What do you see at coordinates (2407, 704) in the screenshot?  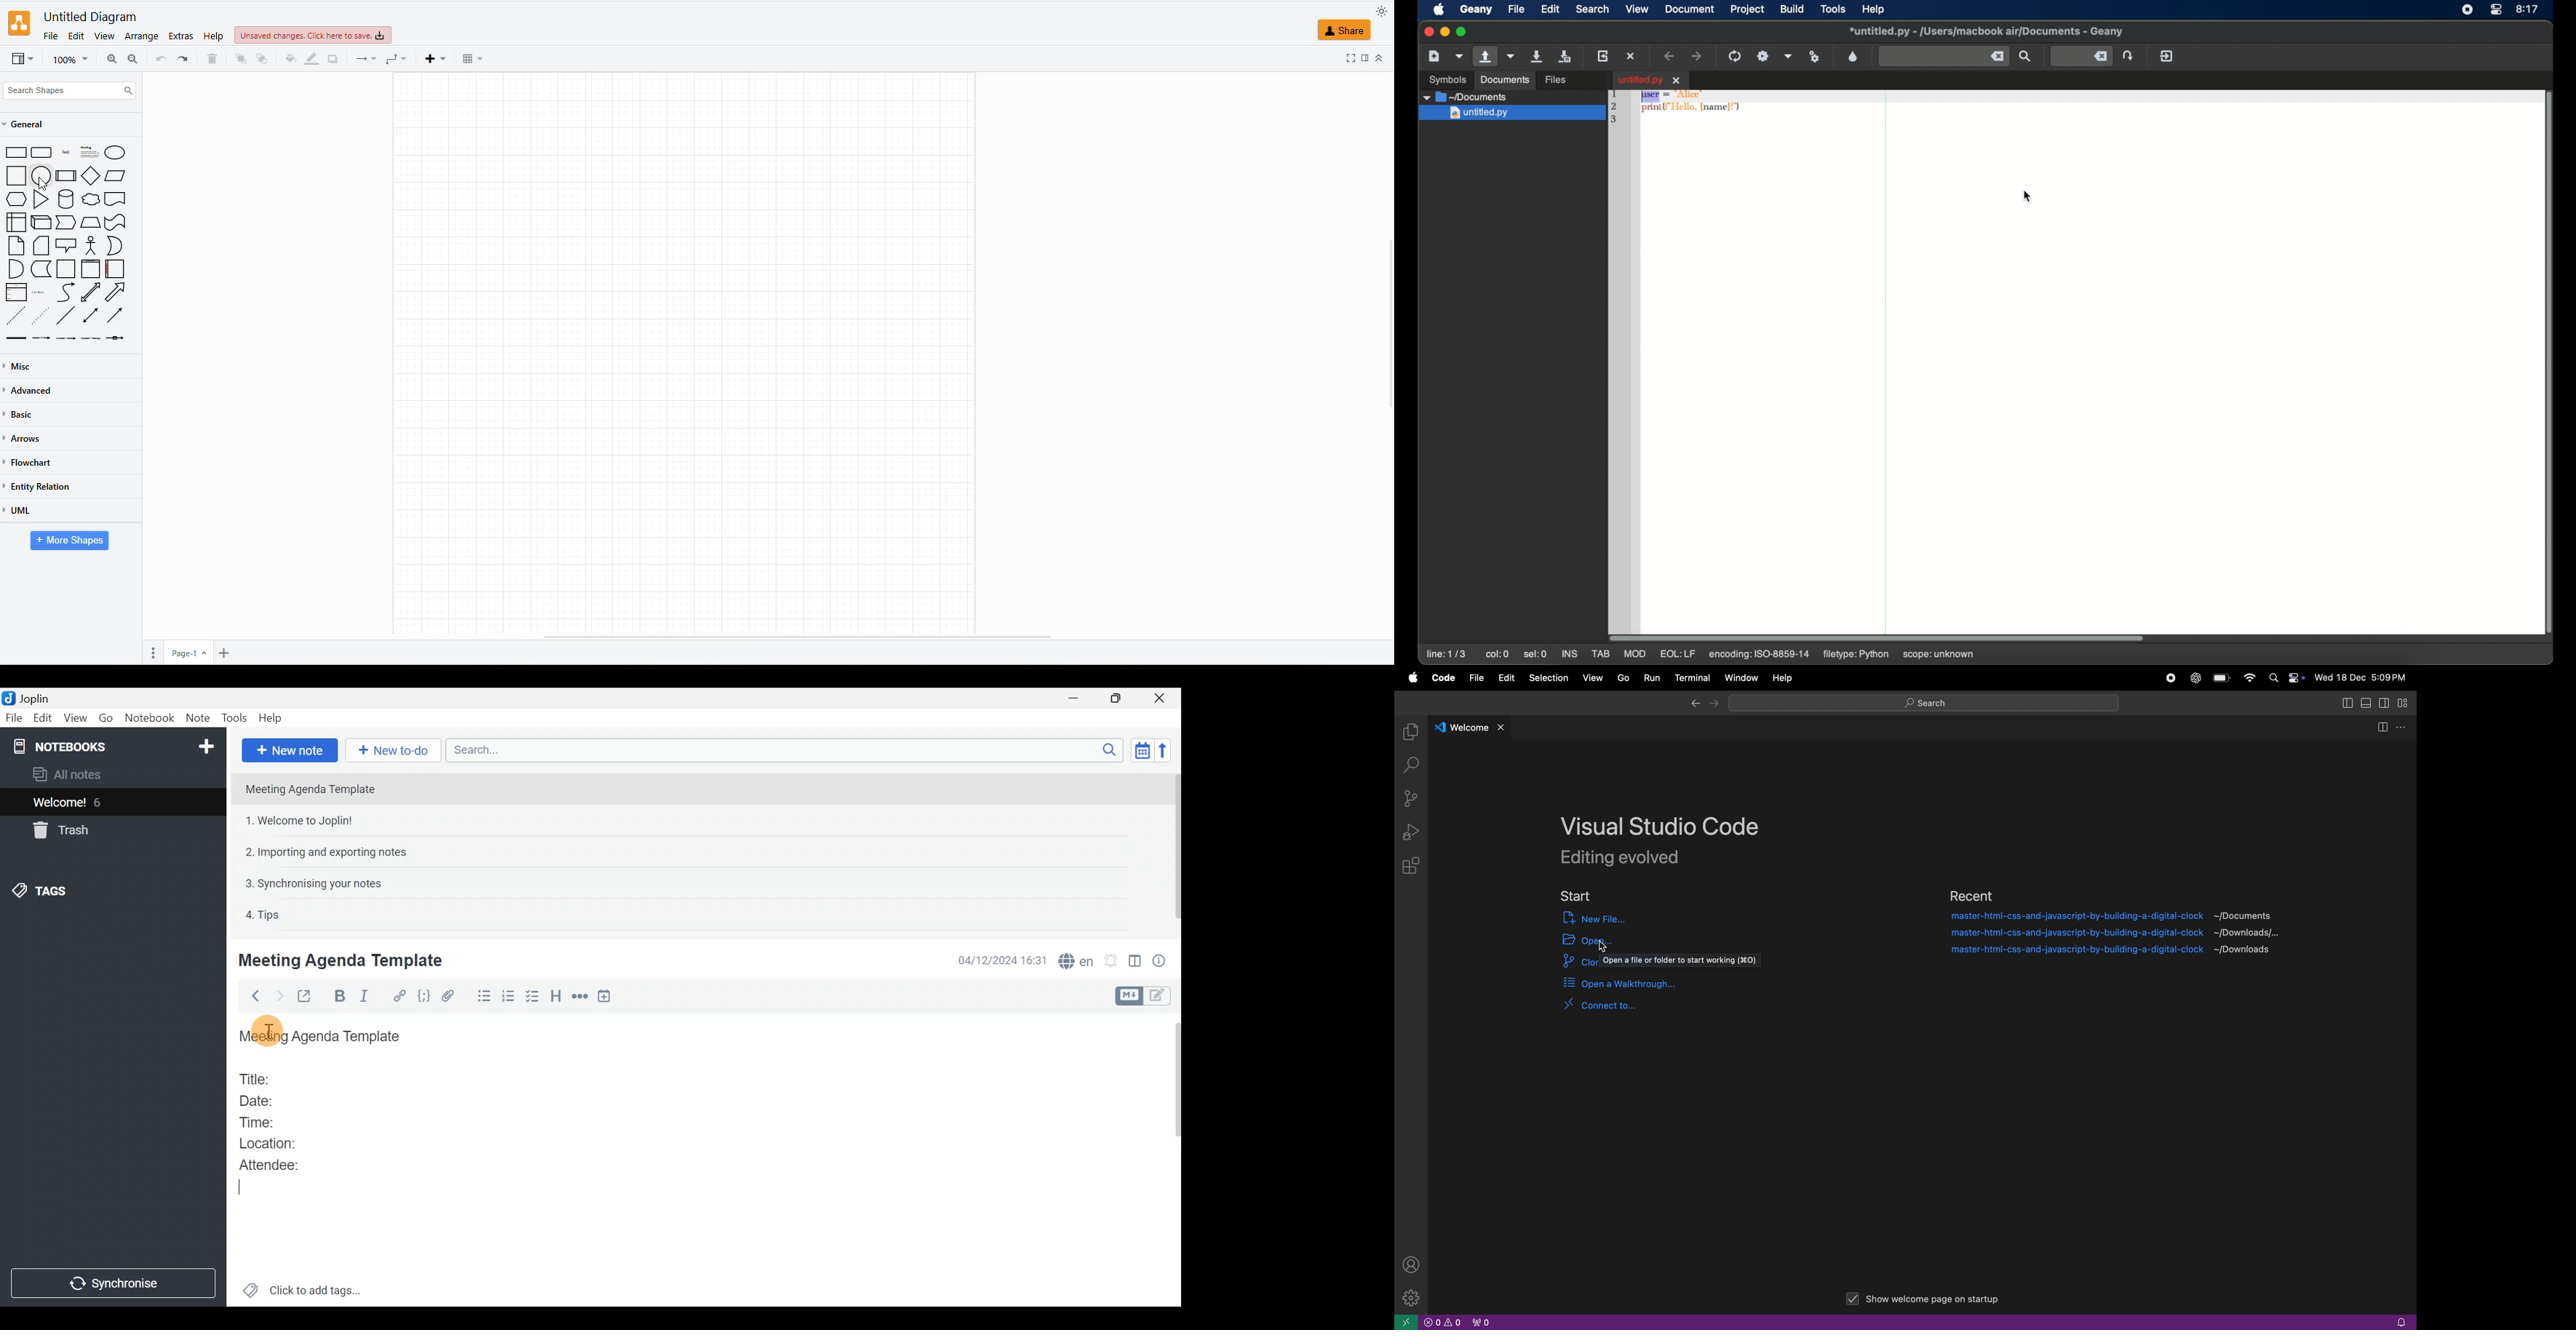 I see `customize layout` at bounding box center [2407, 704].